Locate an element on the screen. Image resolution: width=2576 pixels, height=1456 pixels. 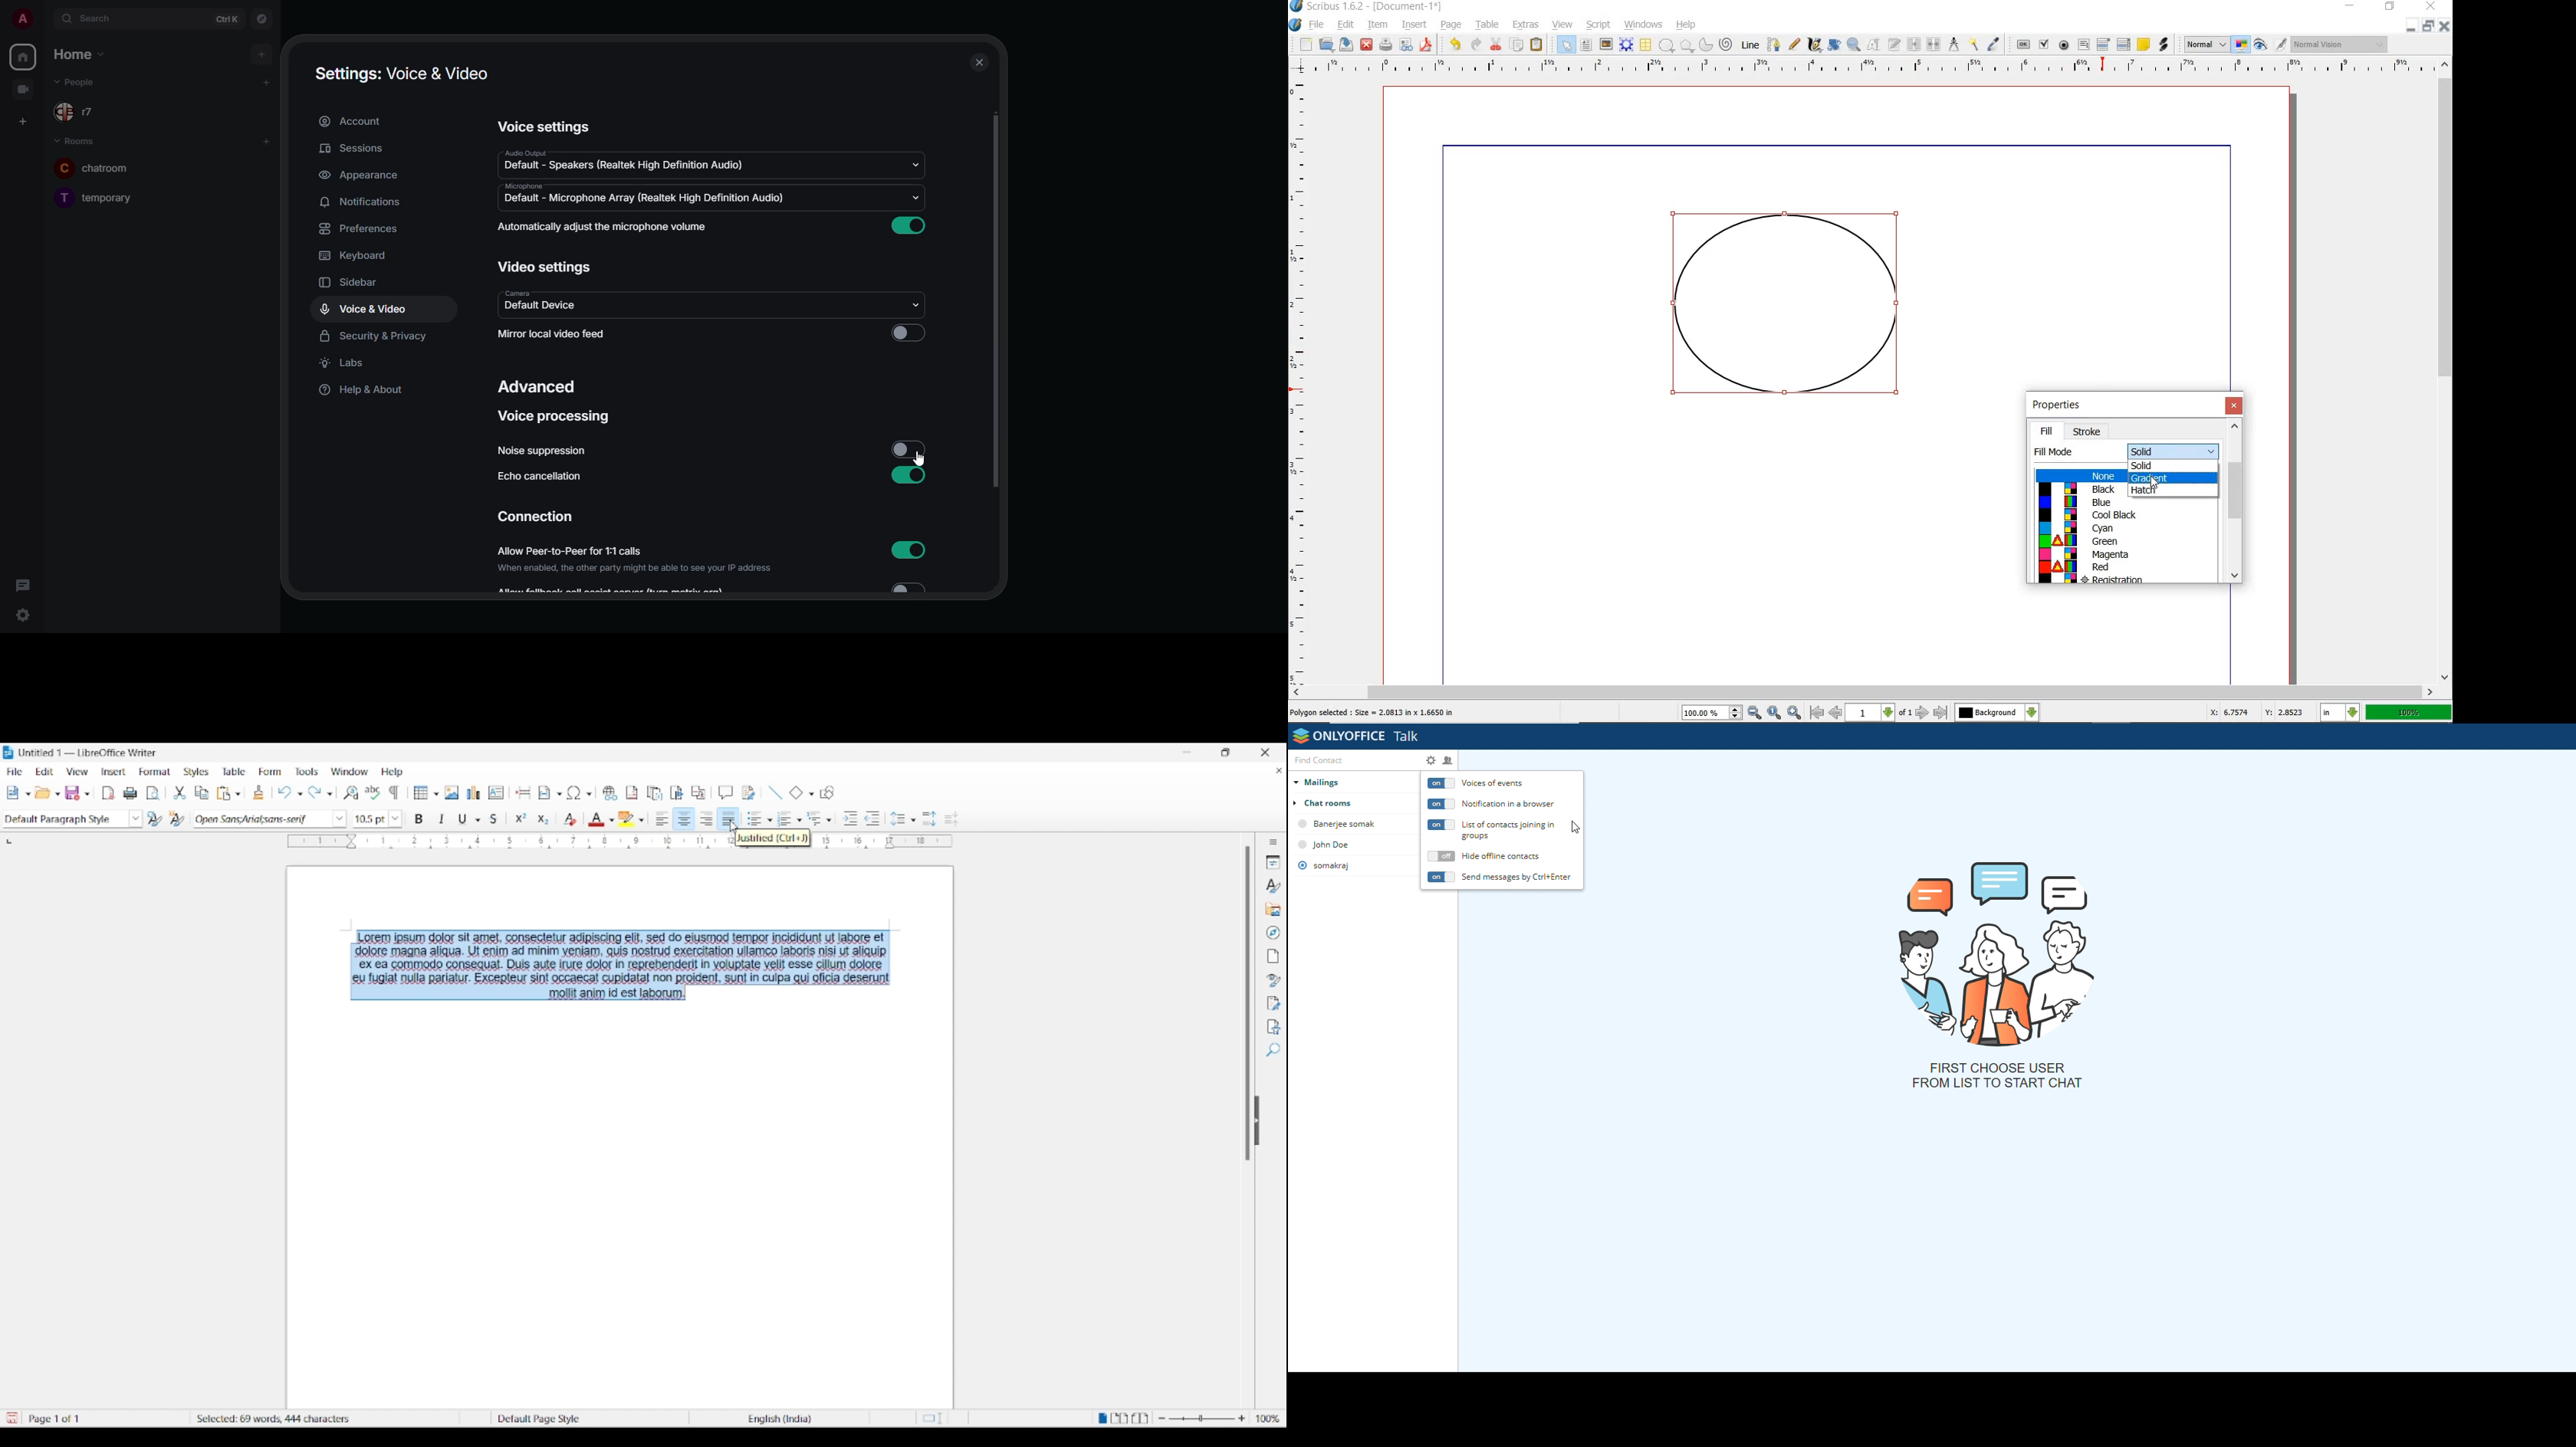
Insert field is located at coordinates (545, 793).